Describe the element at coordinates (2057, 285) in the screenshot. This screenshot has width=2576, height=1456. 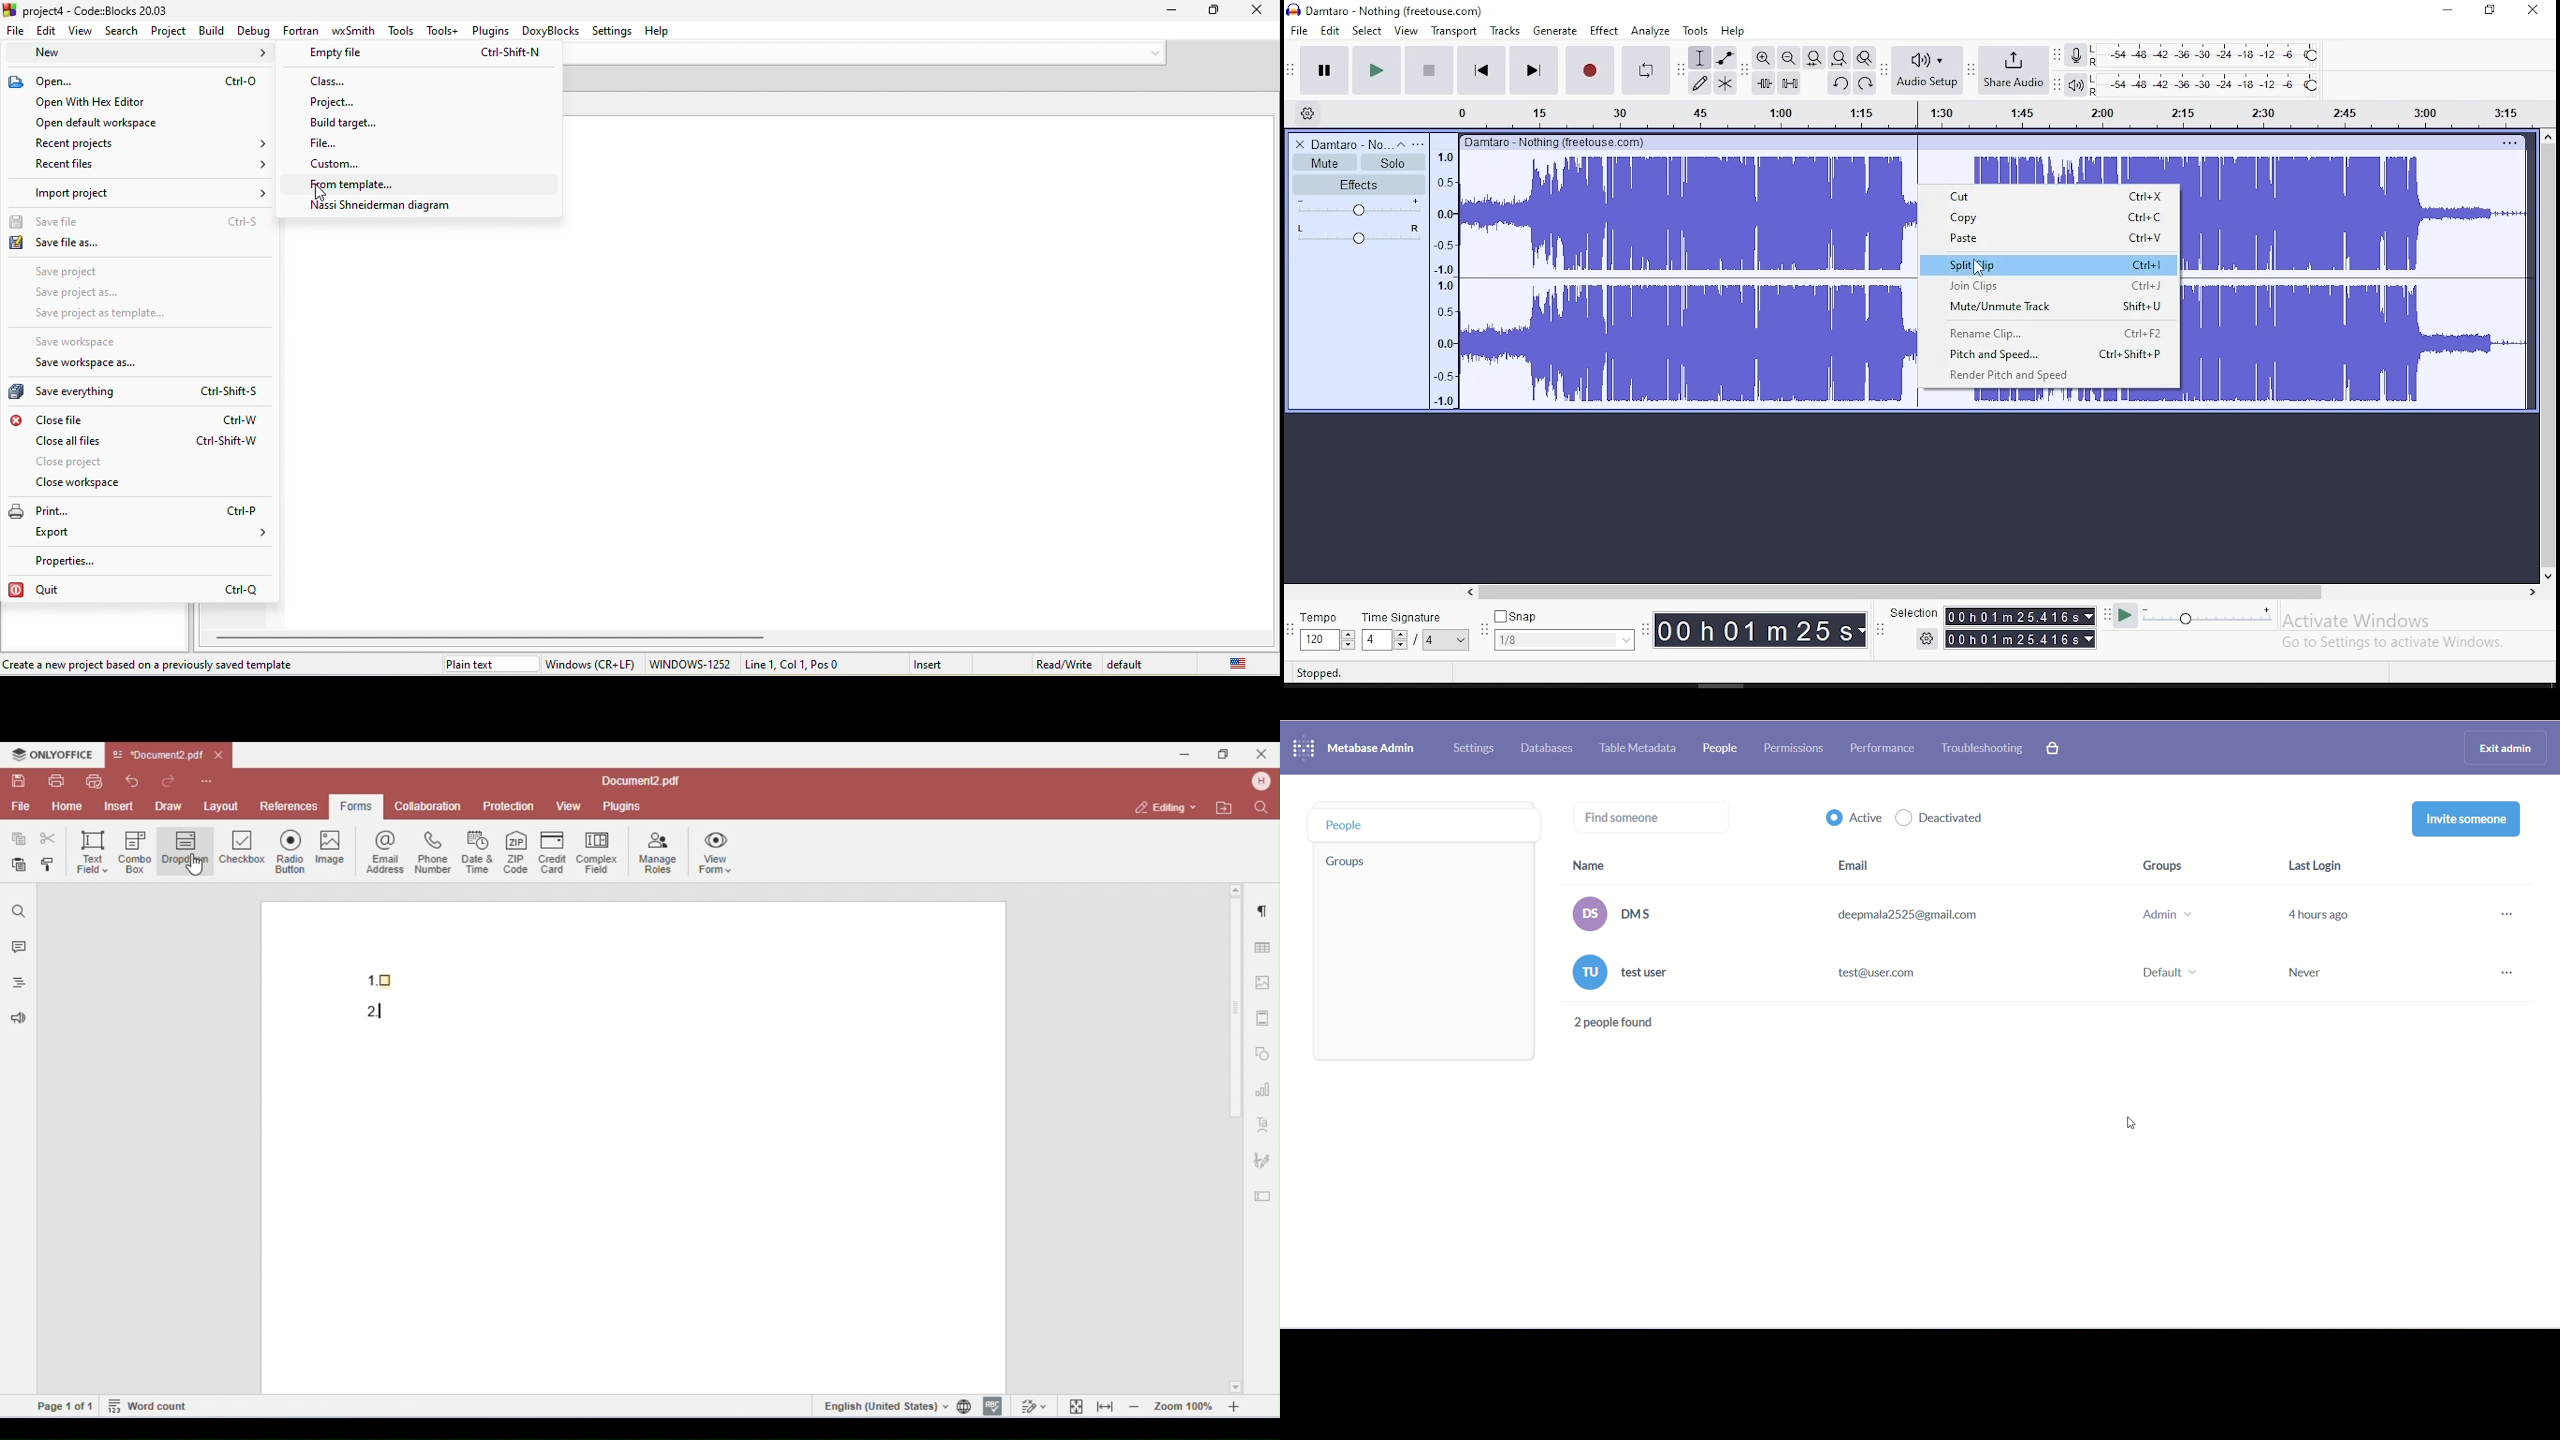
I see `join clips ctrl+j` at that location.